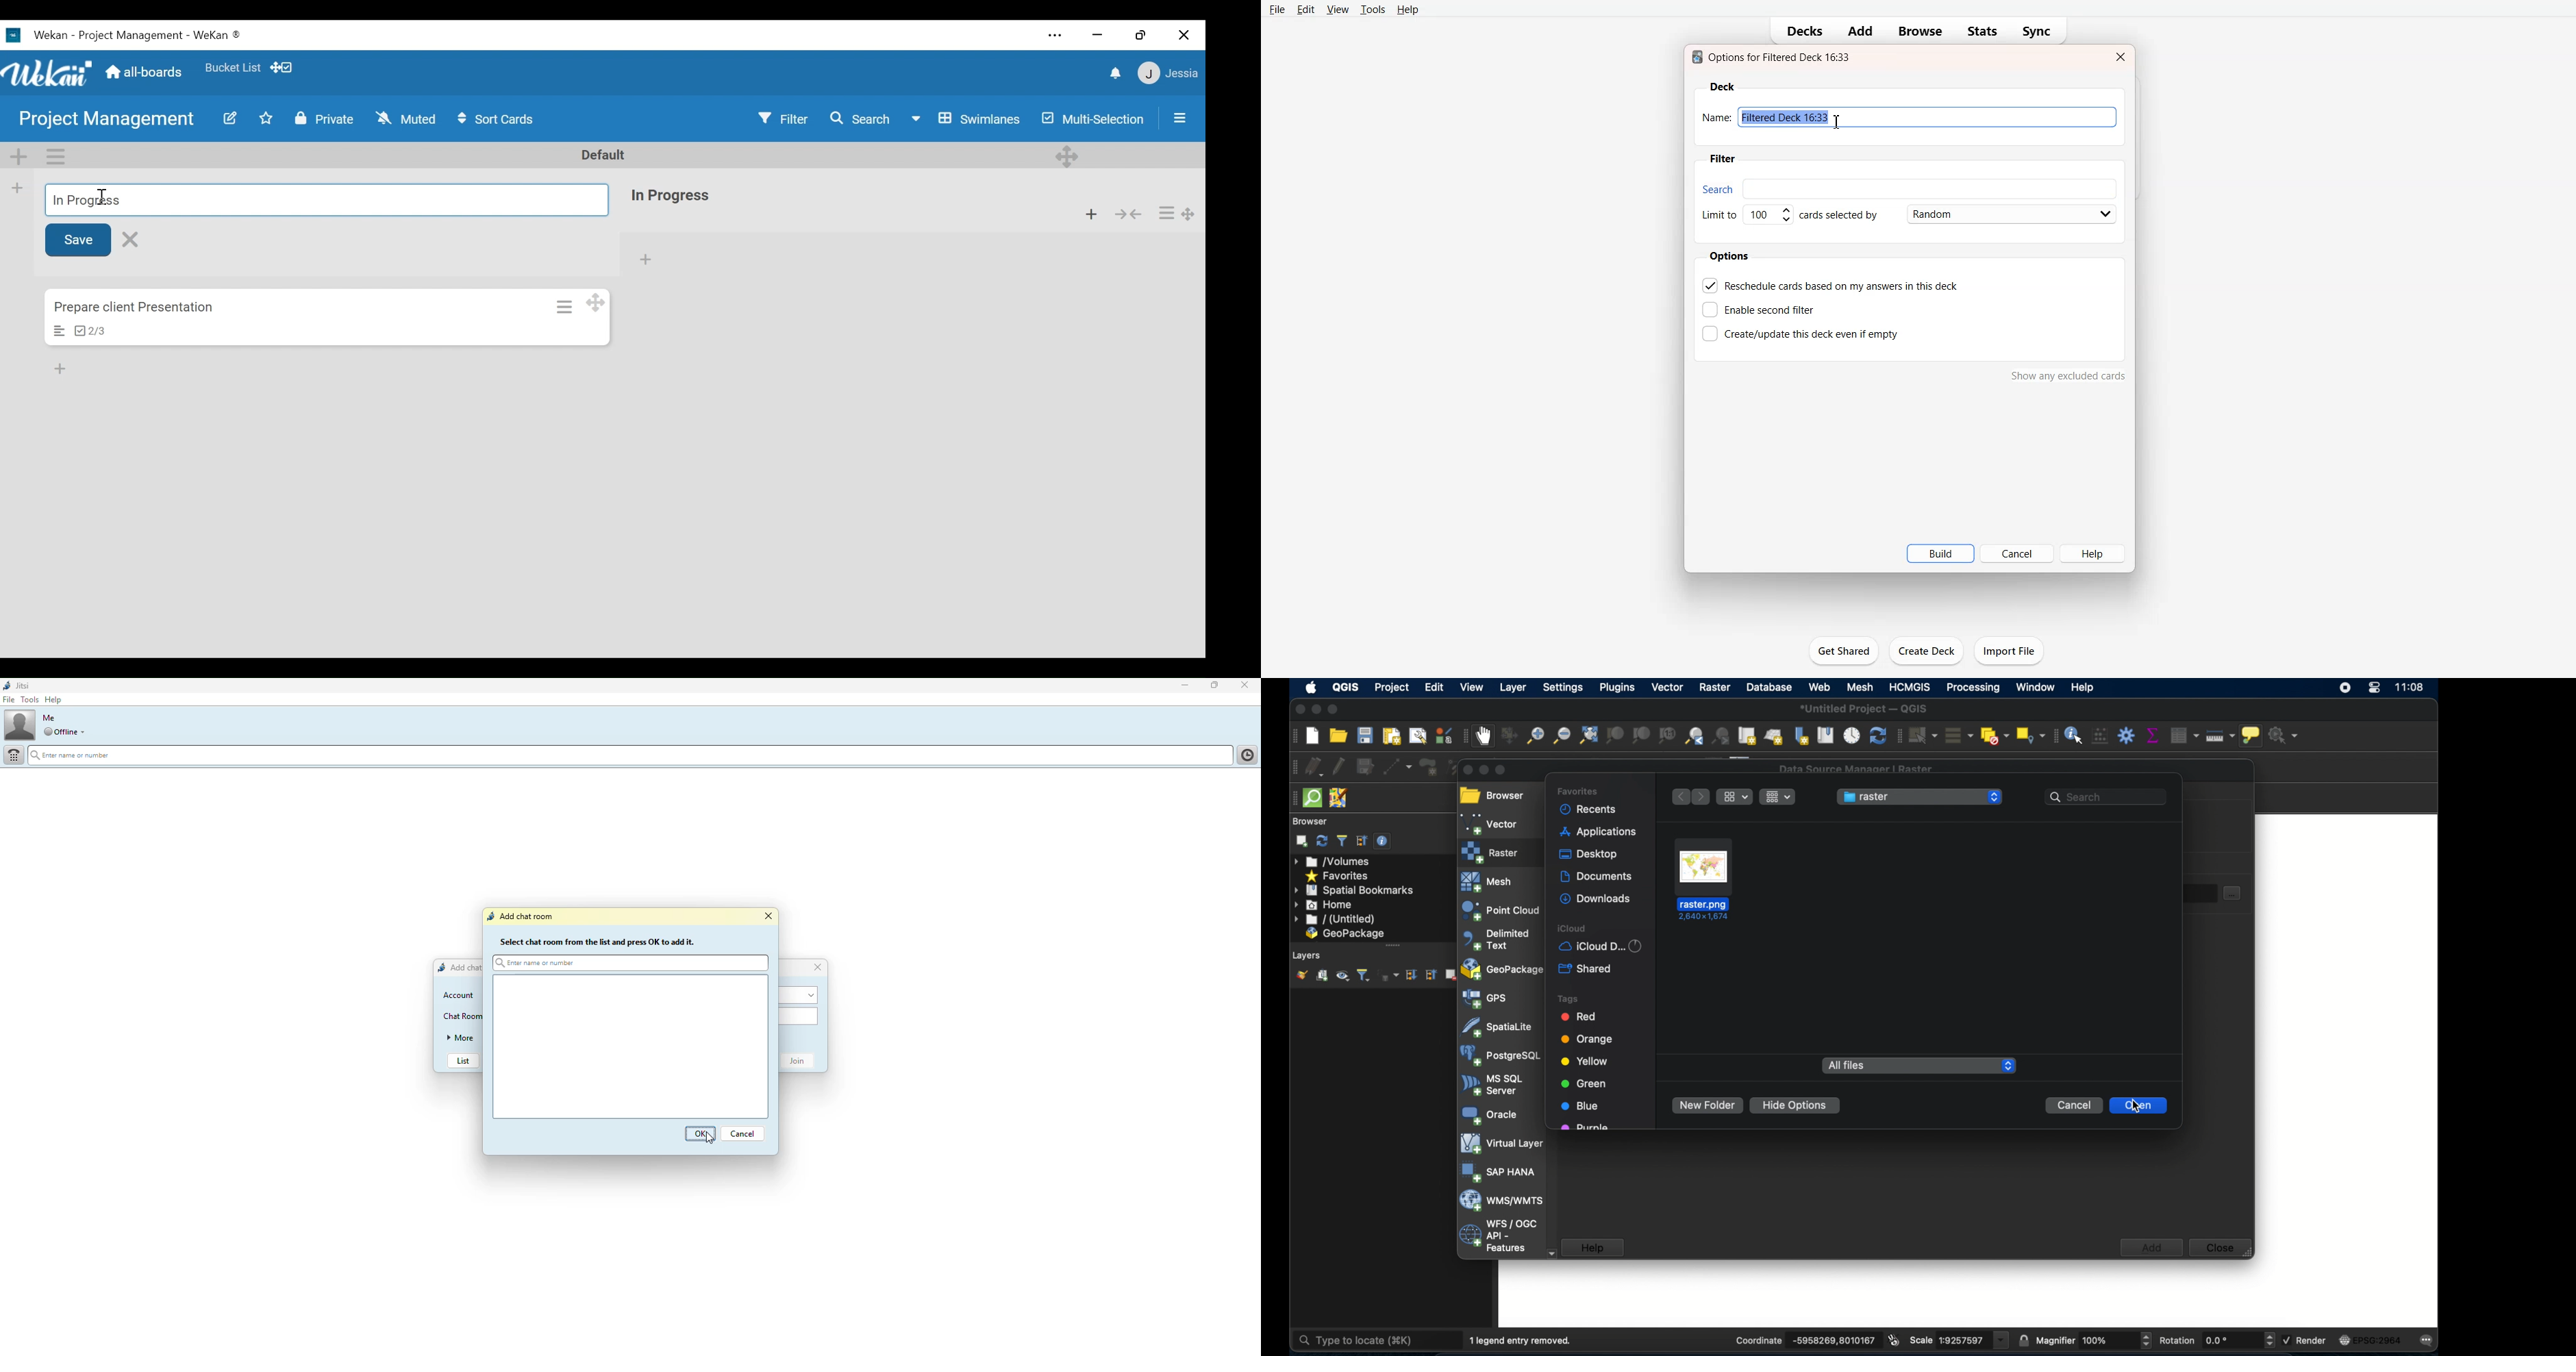 The width and height of the screenshot is (2576, 1372). I want to click on expand all, so click(1412, 975).